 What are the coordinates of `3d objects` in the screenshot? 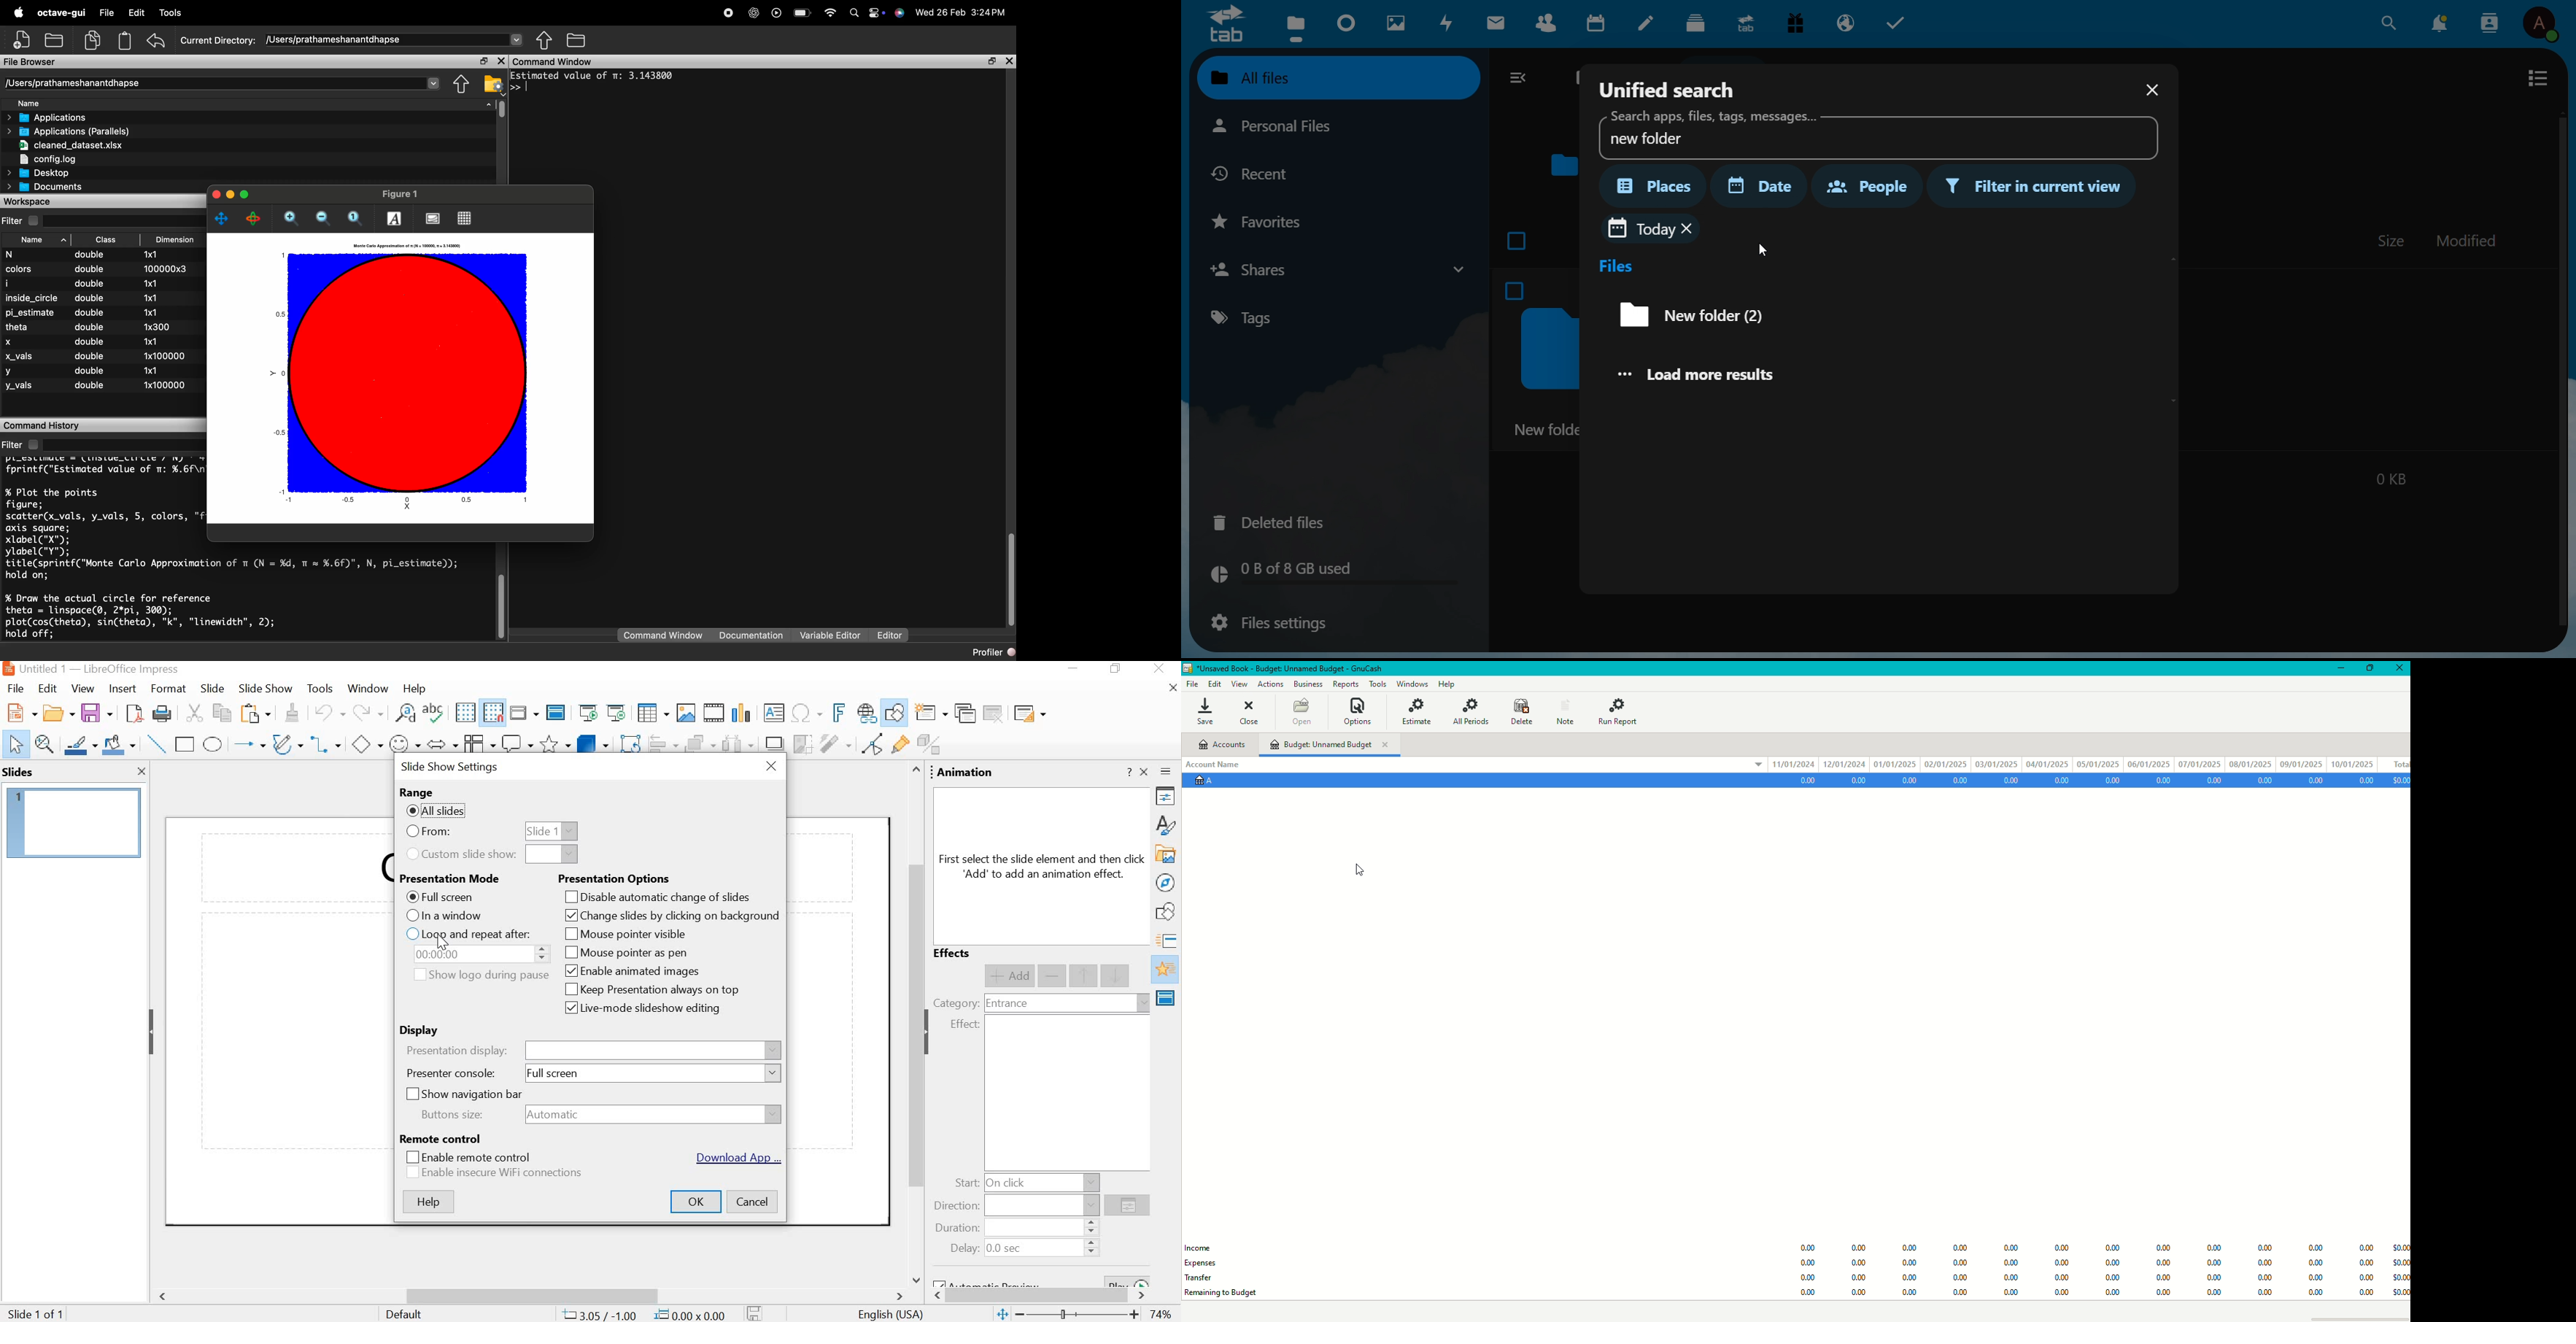 It's located at (593, 743).